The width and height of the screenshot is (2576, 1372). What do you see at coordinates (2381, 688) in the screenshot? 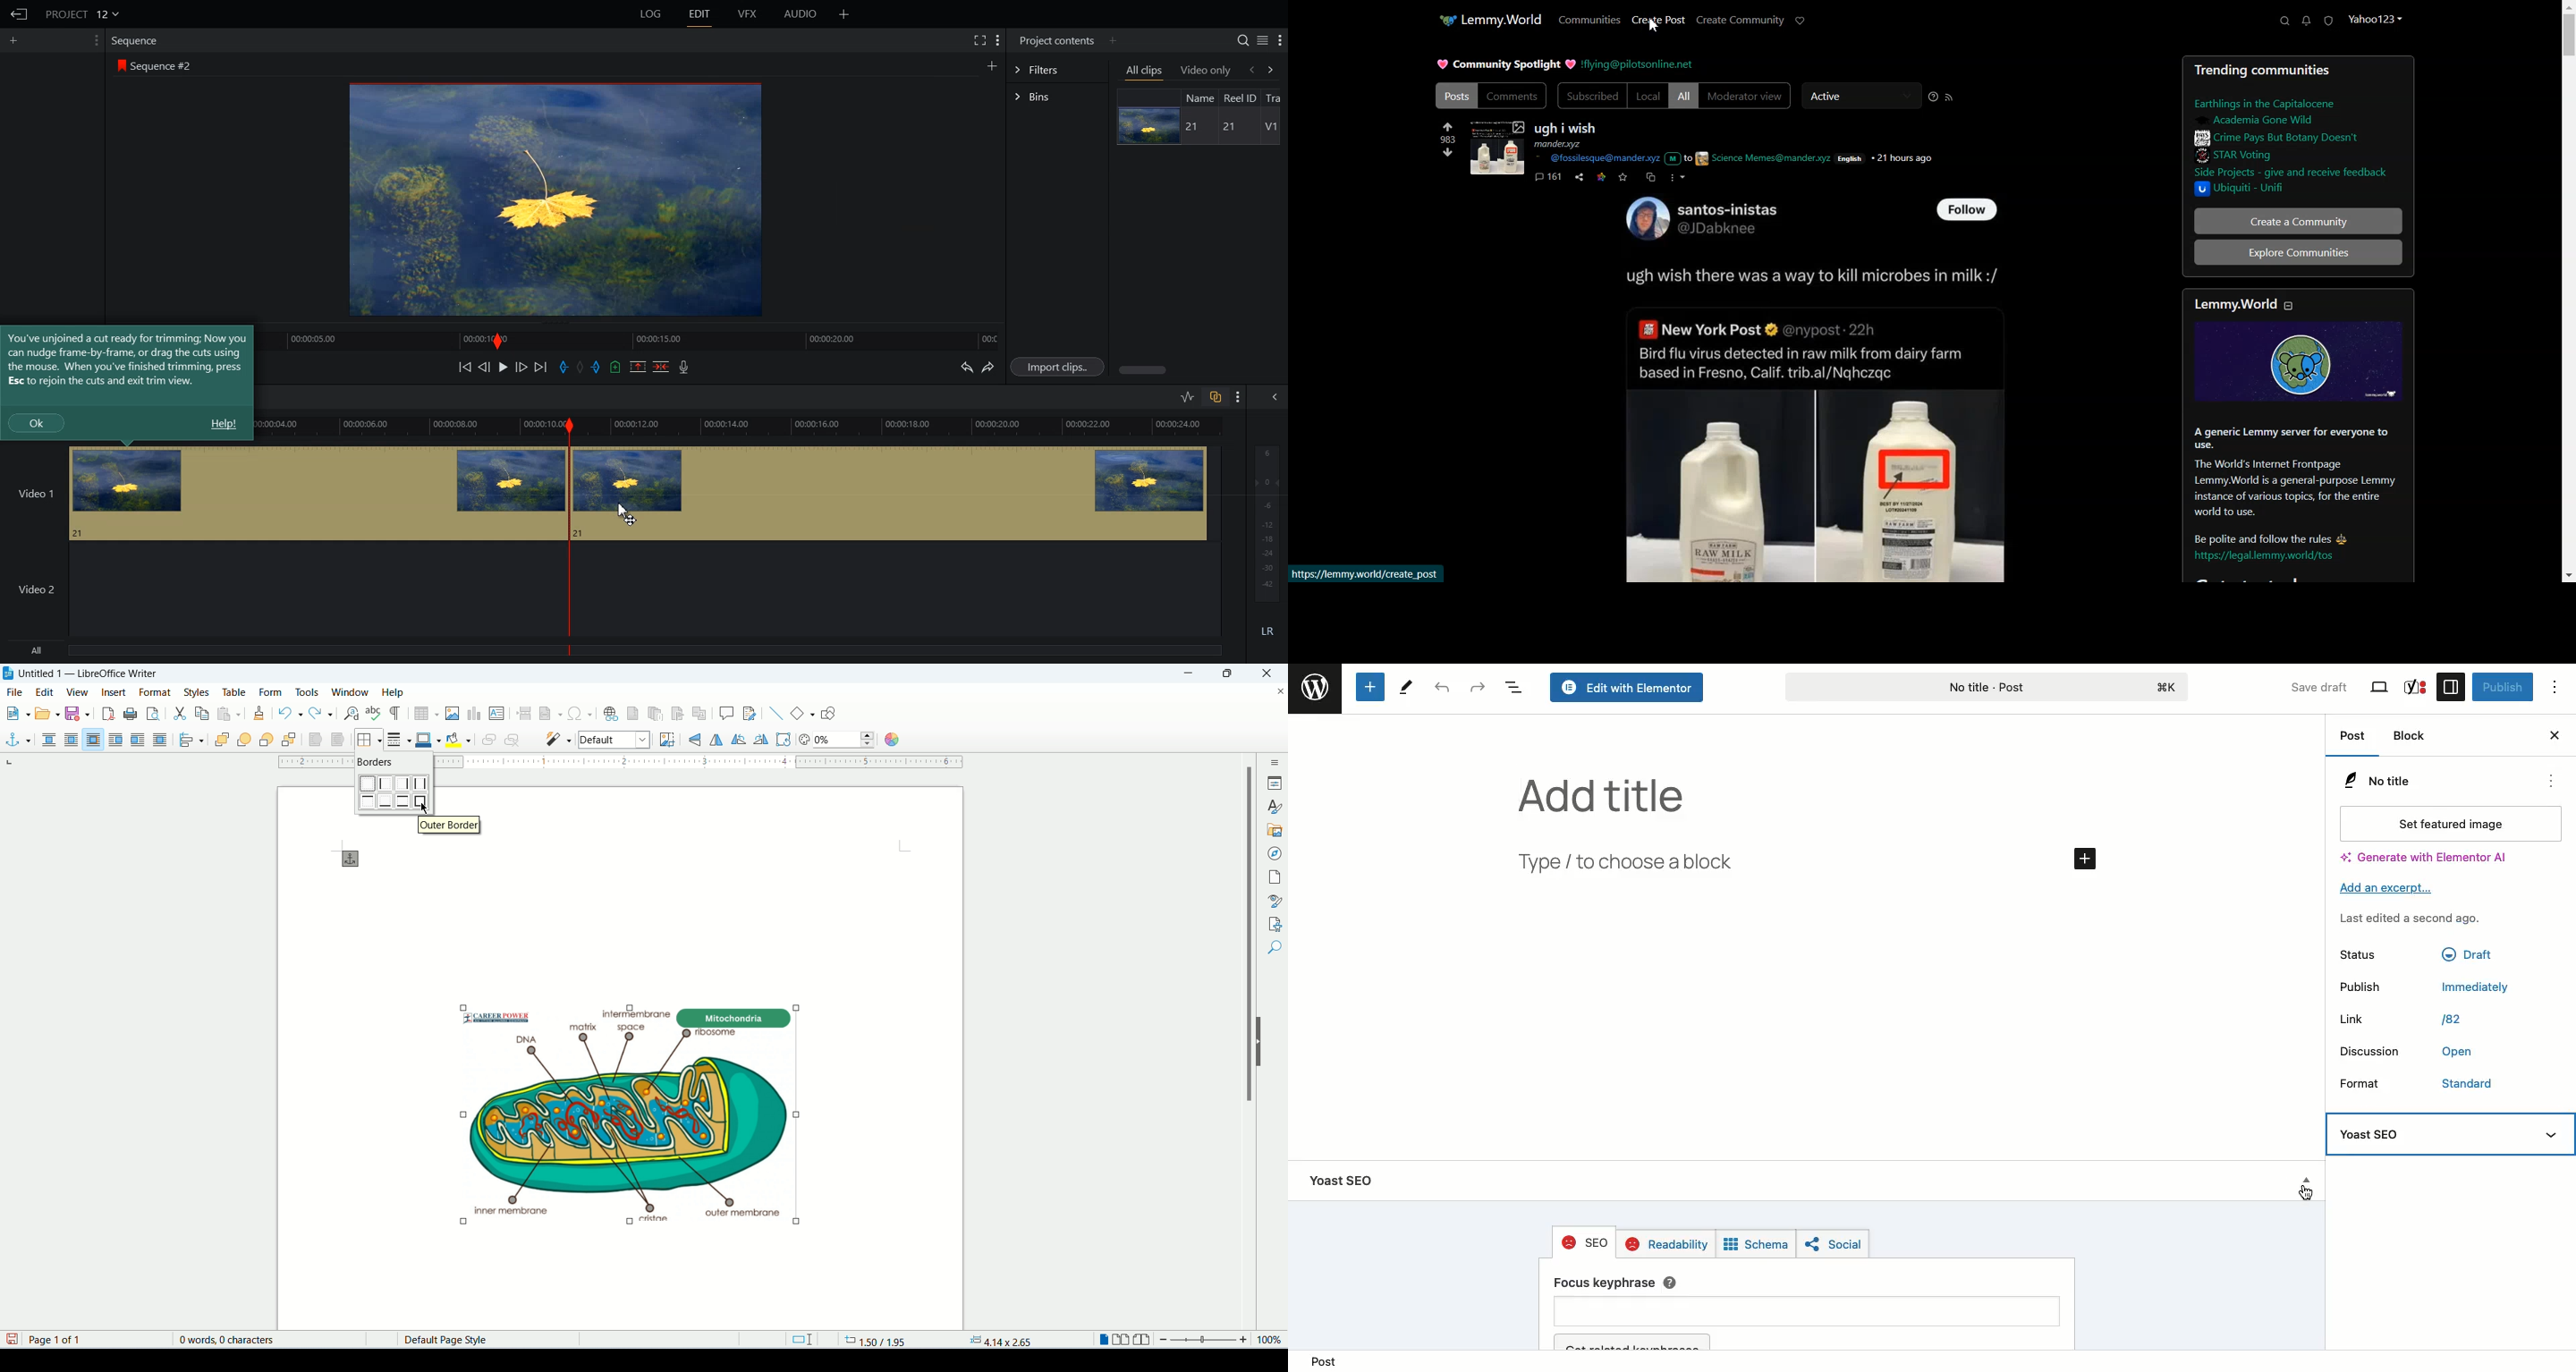
I see `View` at bounding box center [2381, 688].